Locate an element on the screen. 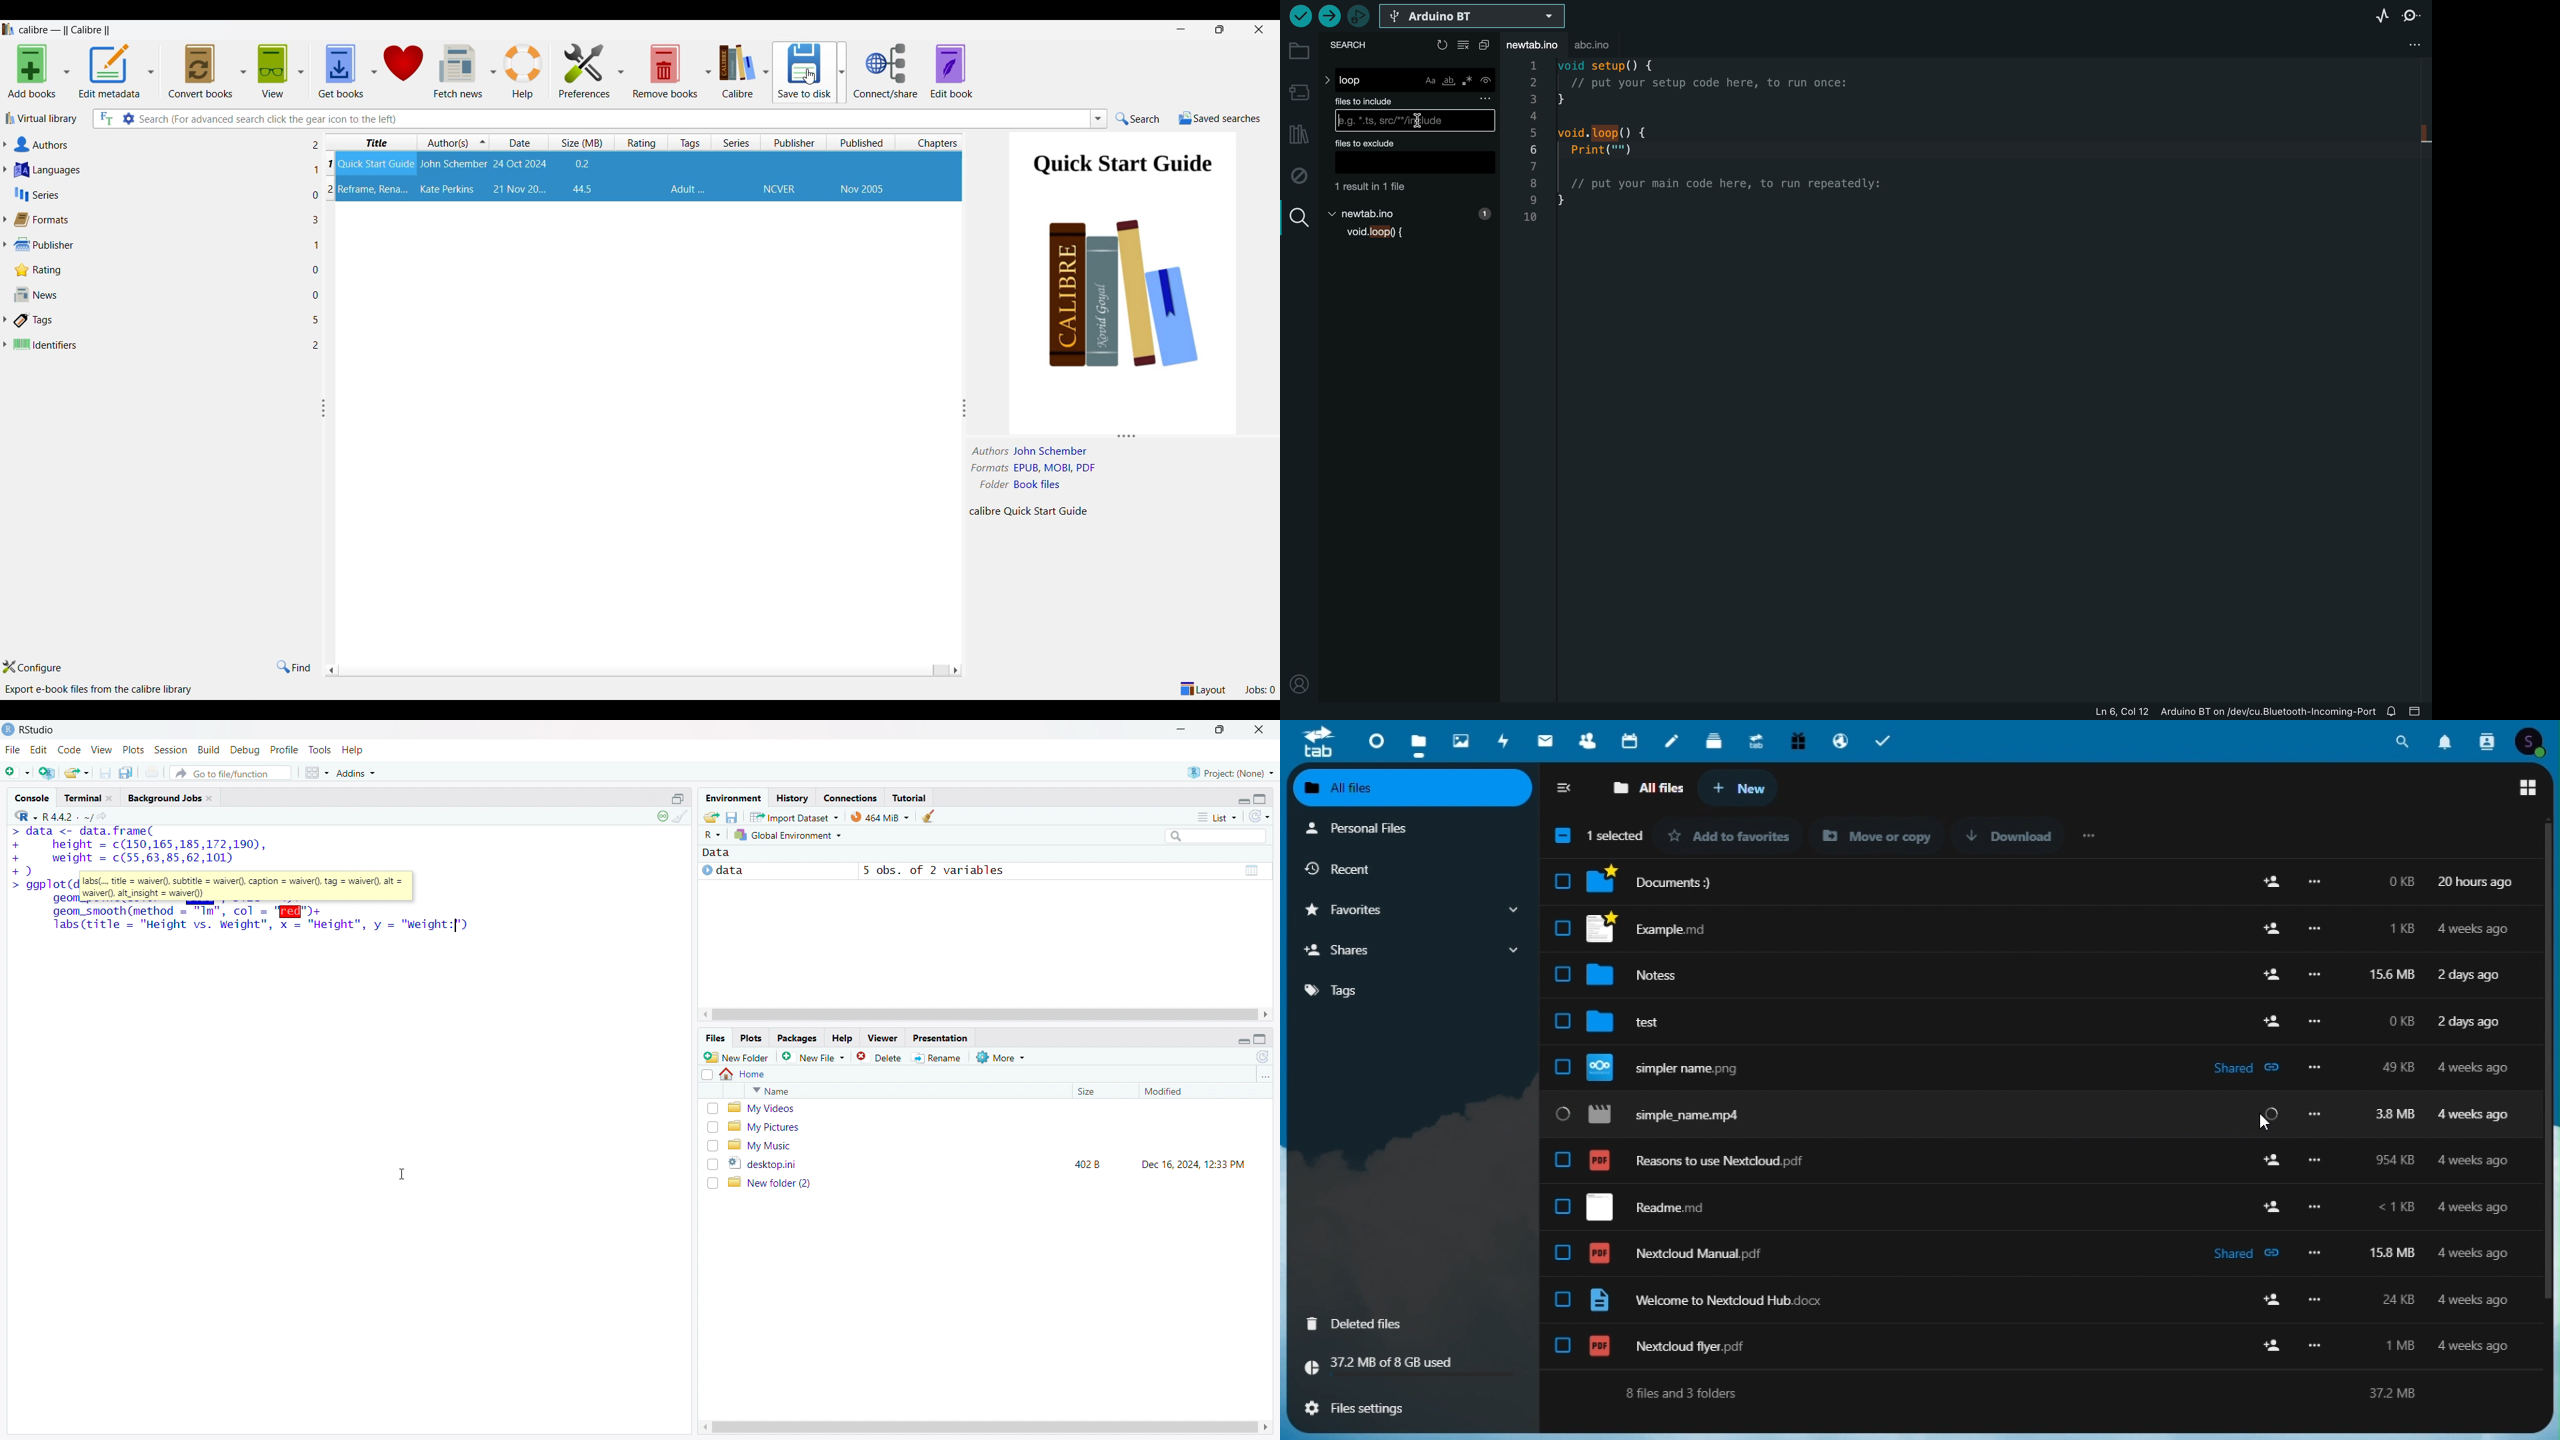  add new file is located at coordinates (814, 1057).